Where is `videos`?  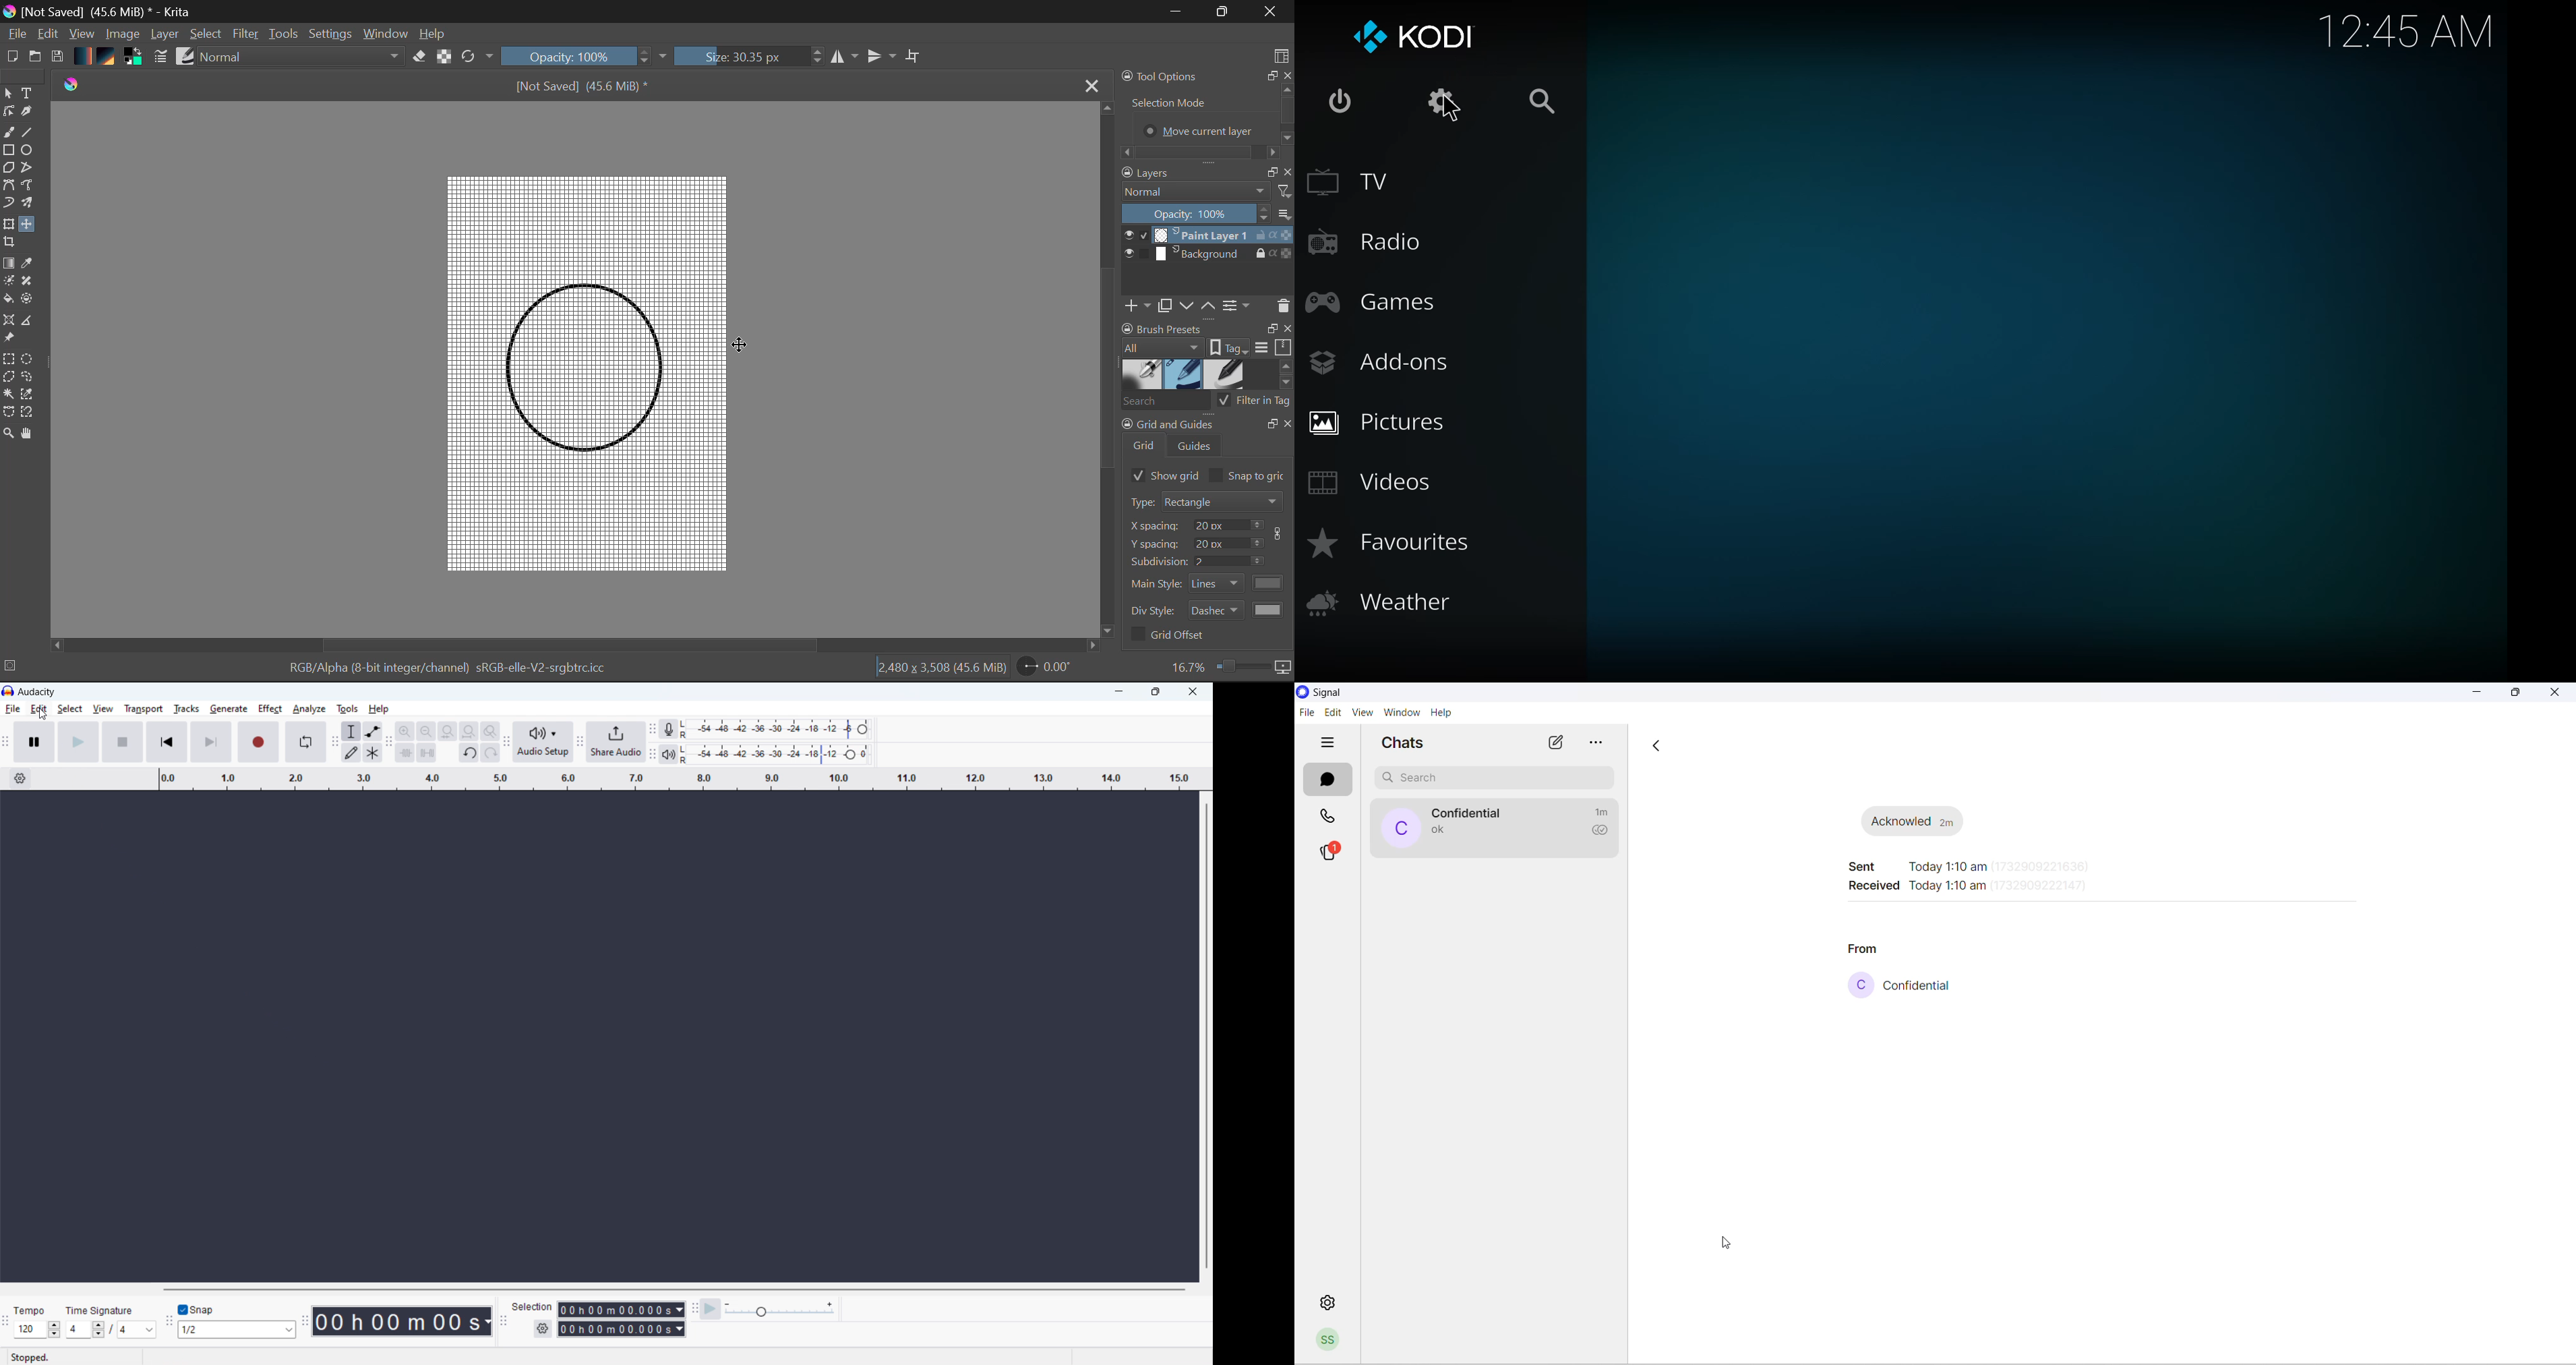
videos is located at coordinates (1375, 483).